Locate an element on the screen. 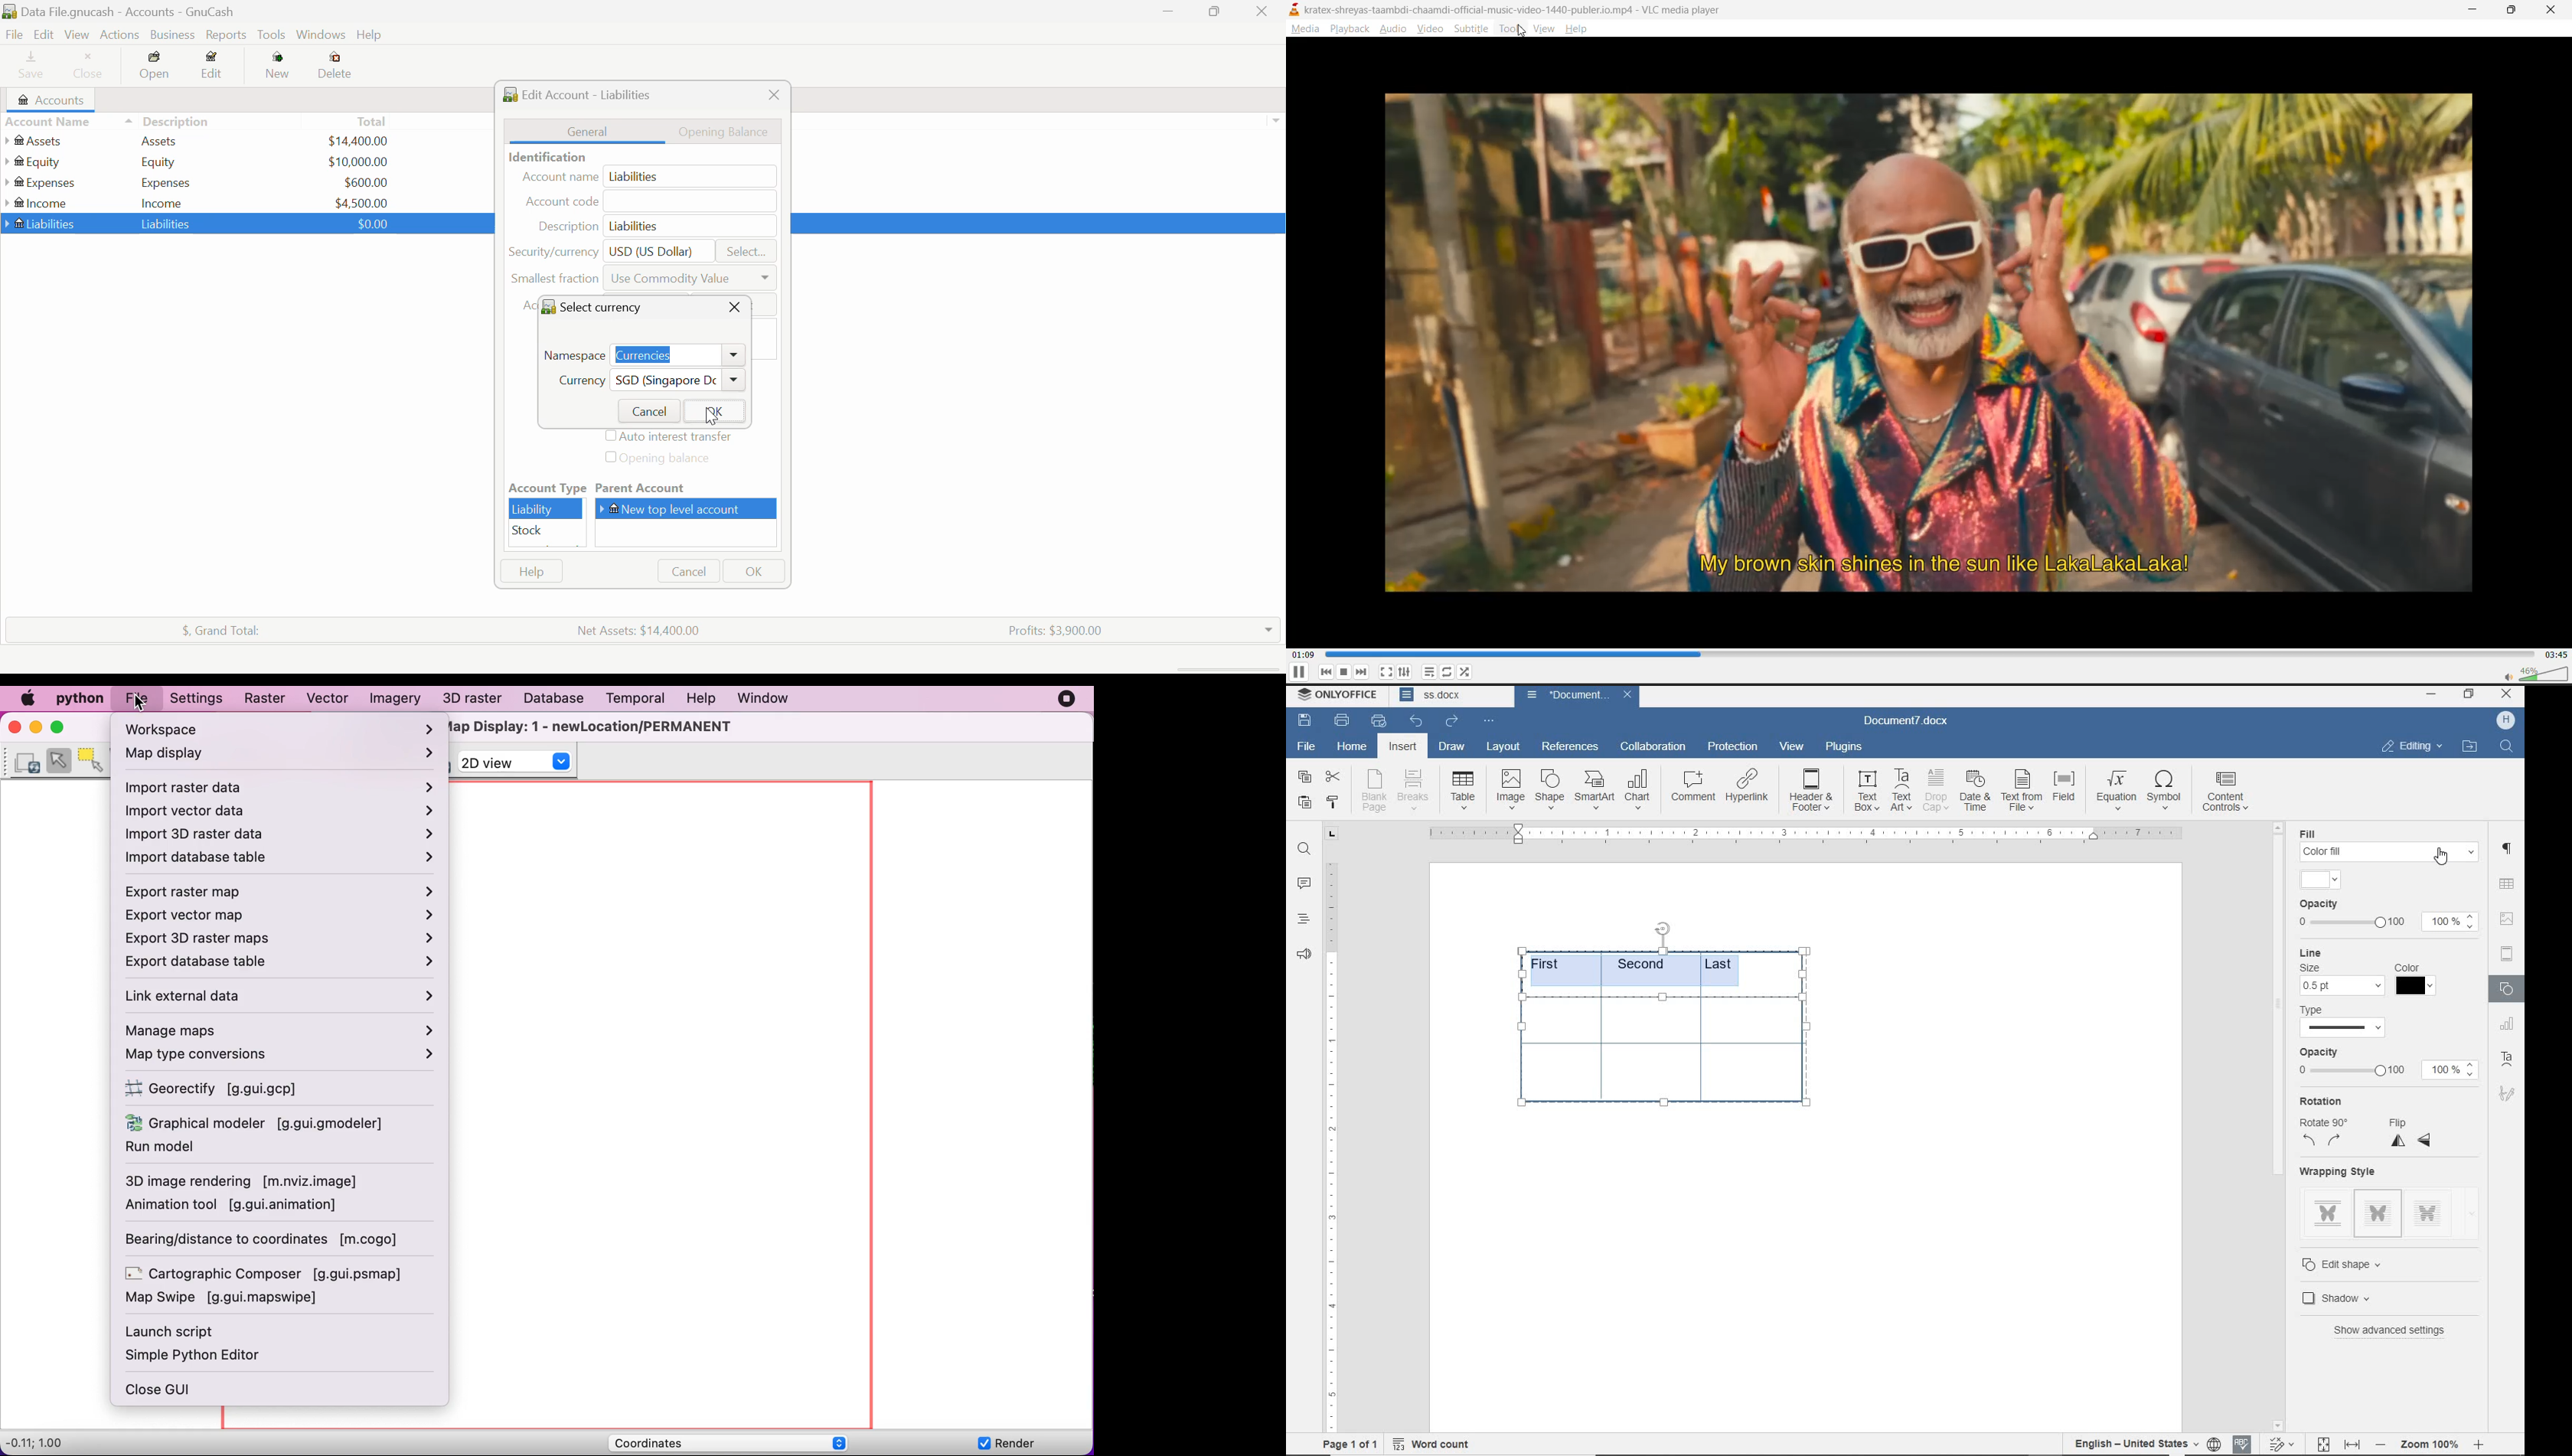 The image size is (2576, 1456). HEADER & FOOTER is located at coordinates (2507, 954).